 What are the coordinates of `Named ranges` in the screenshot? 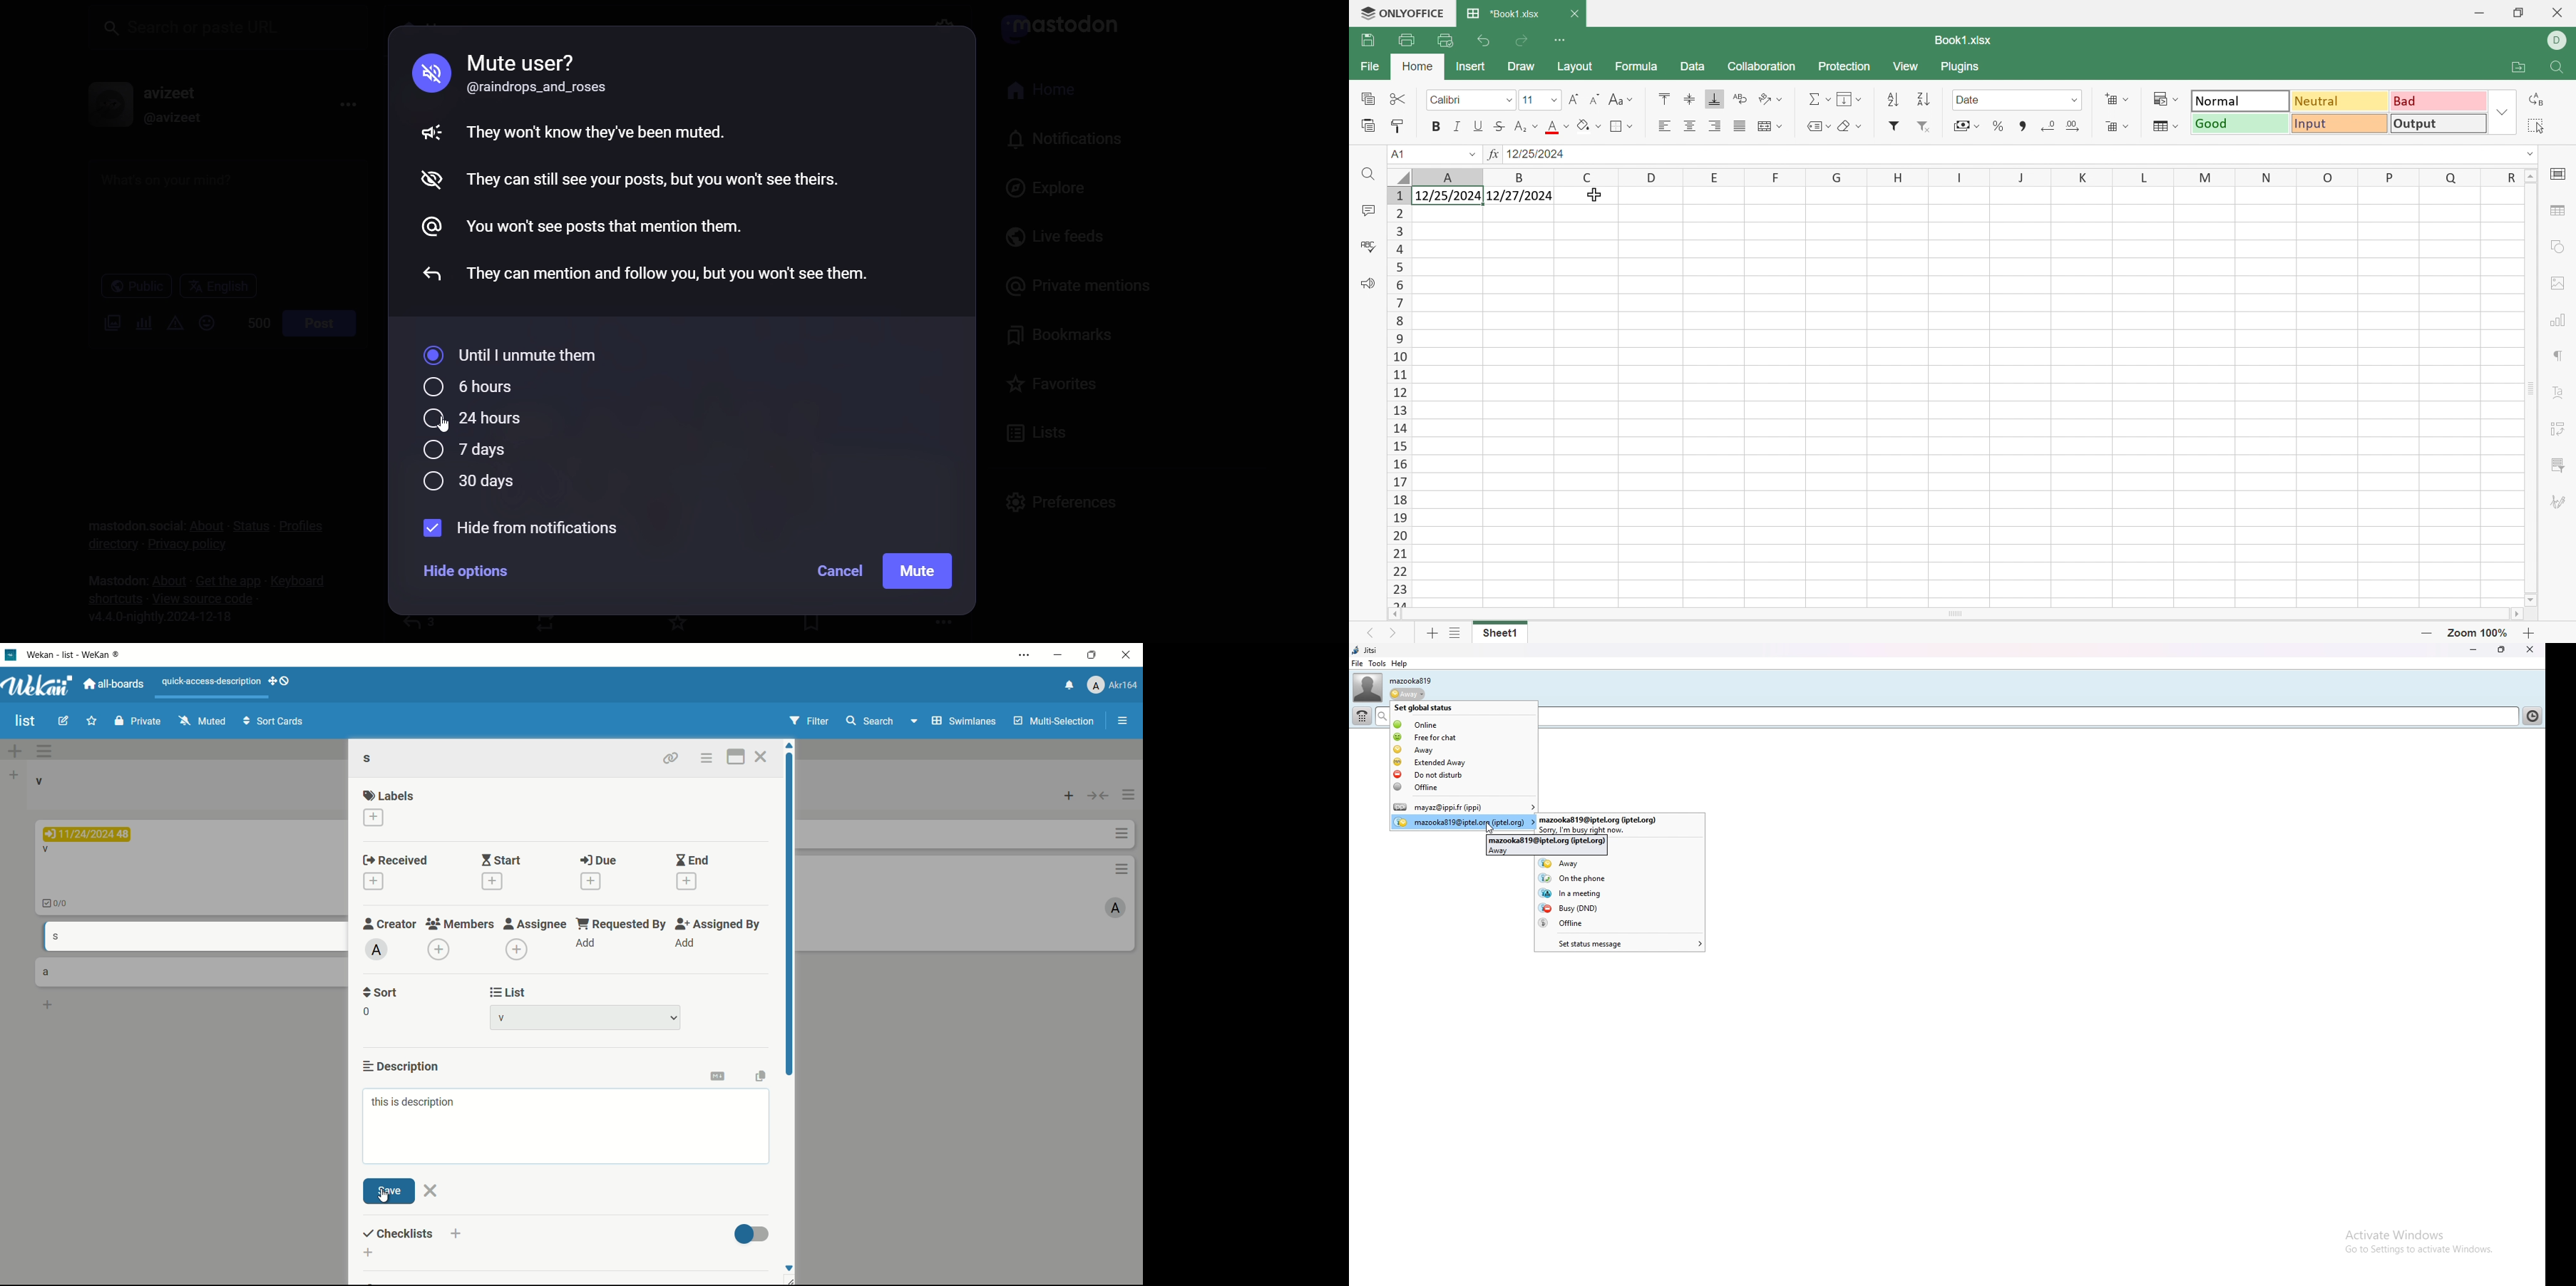 It's located at (1818, 128).